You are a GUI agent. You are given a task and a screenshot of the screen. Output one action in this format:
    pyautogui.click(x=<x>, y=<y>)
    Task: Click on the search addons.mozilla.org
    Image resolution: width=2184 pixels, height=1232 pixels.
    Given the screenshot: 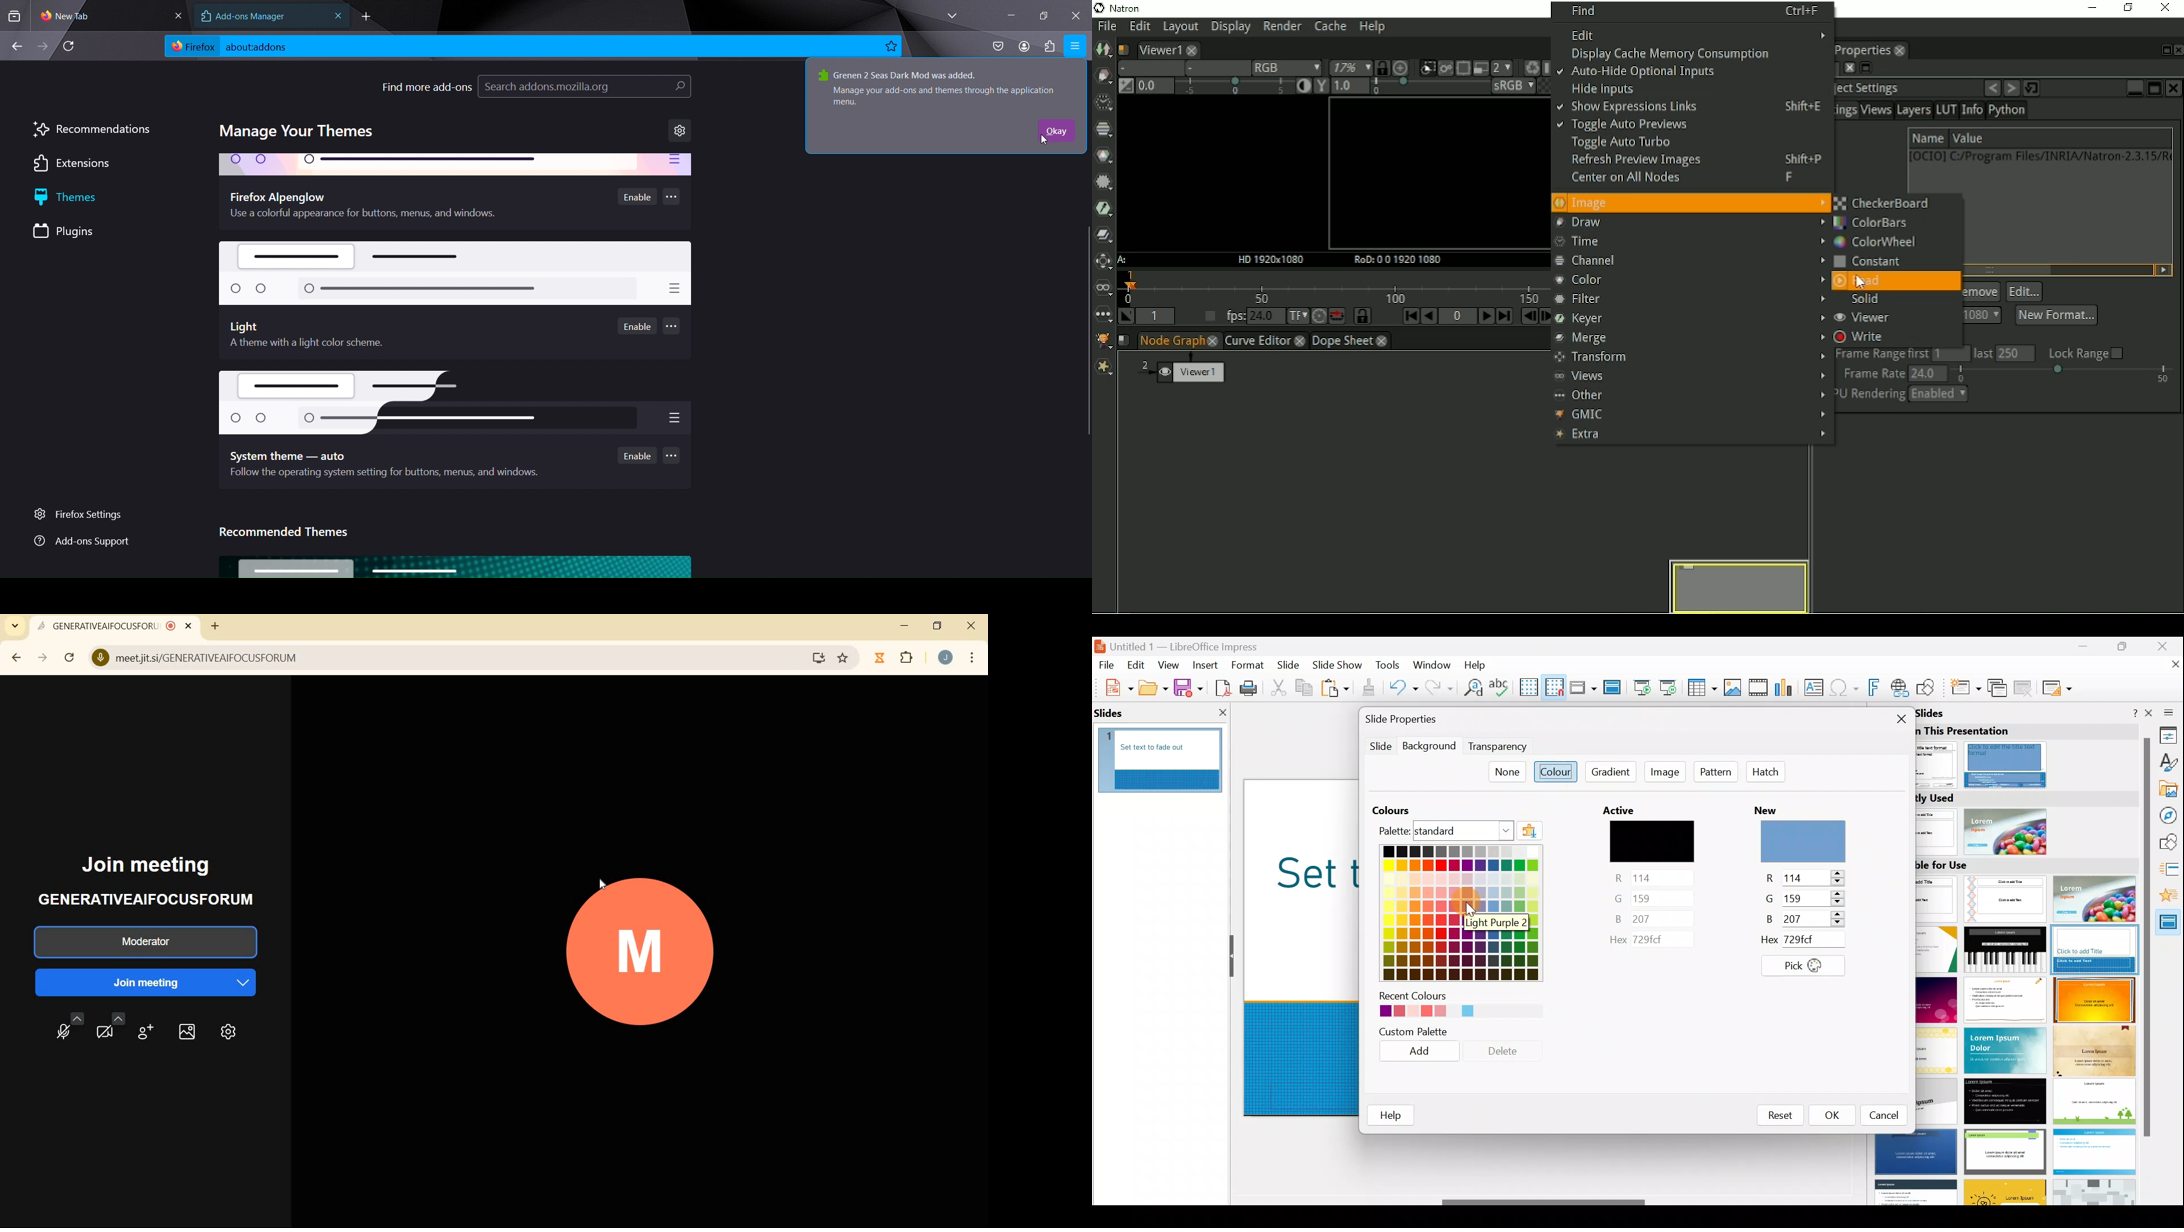 What is the action you would take?
    pyautogui.click(x=584, y=88)
    